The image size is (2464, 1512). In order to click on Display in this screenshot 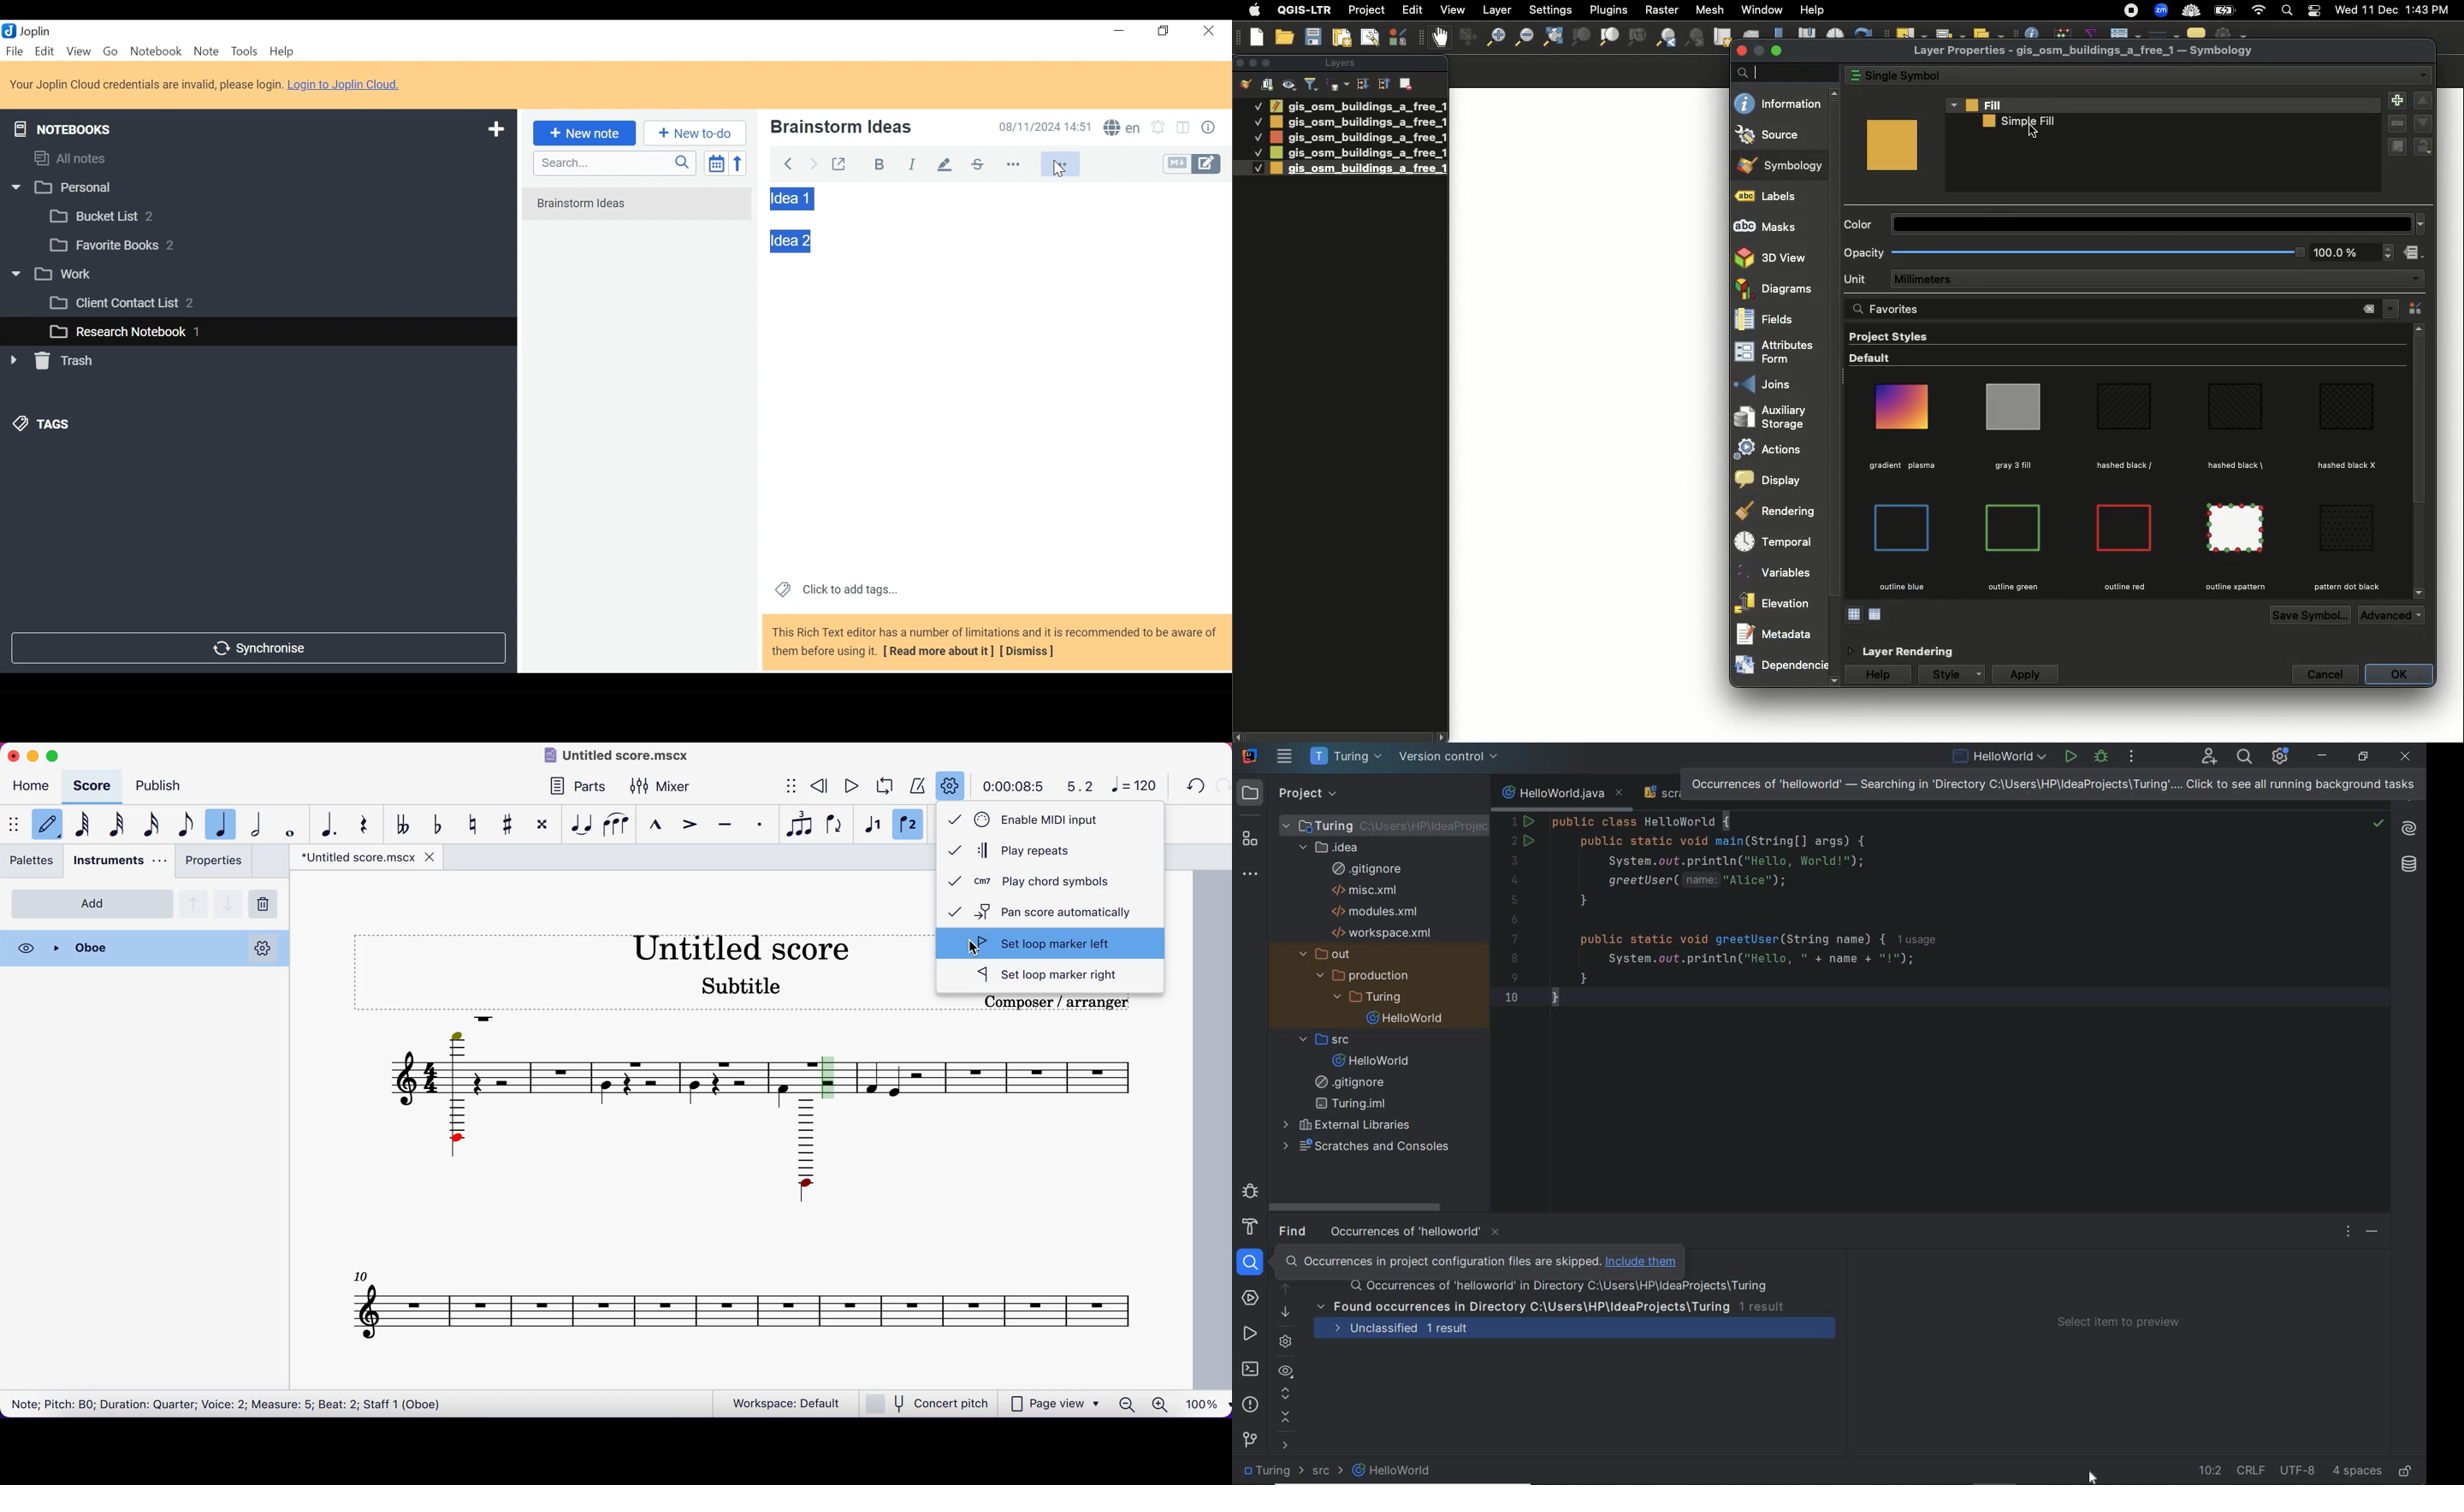, I will do `click(1776, 478)`.